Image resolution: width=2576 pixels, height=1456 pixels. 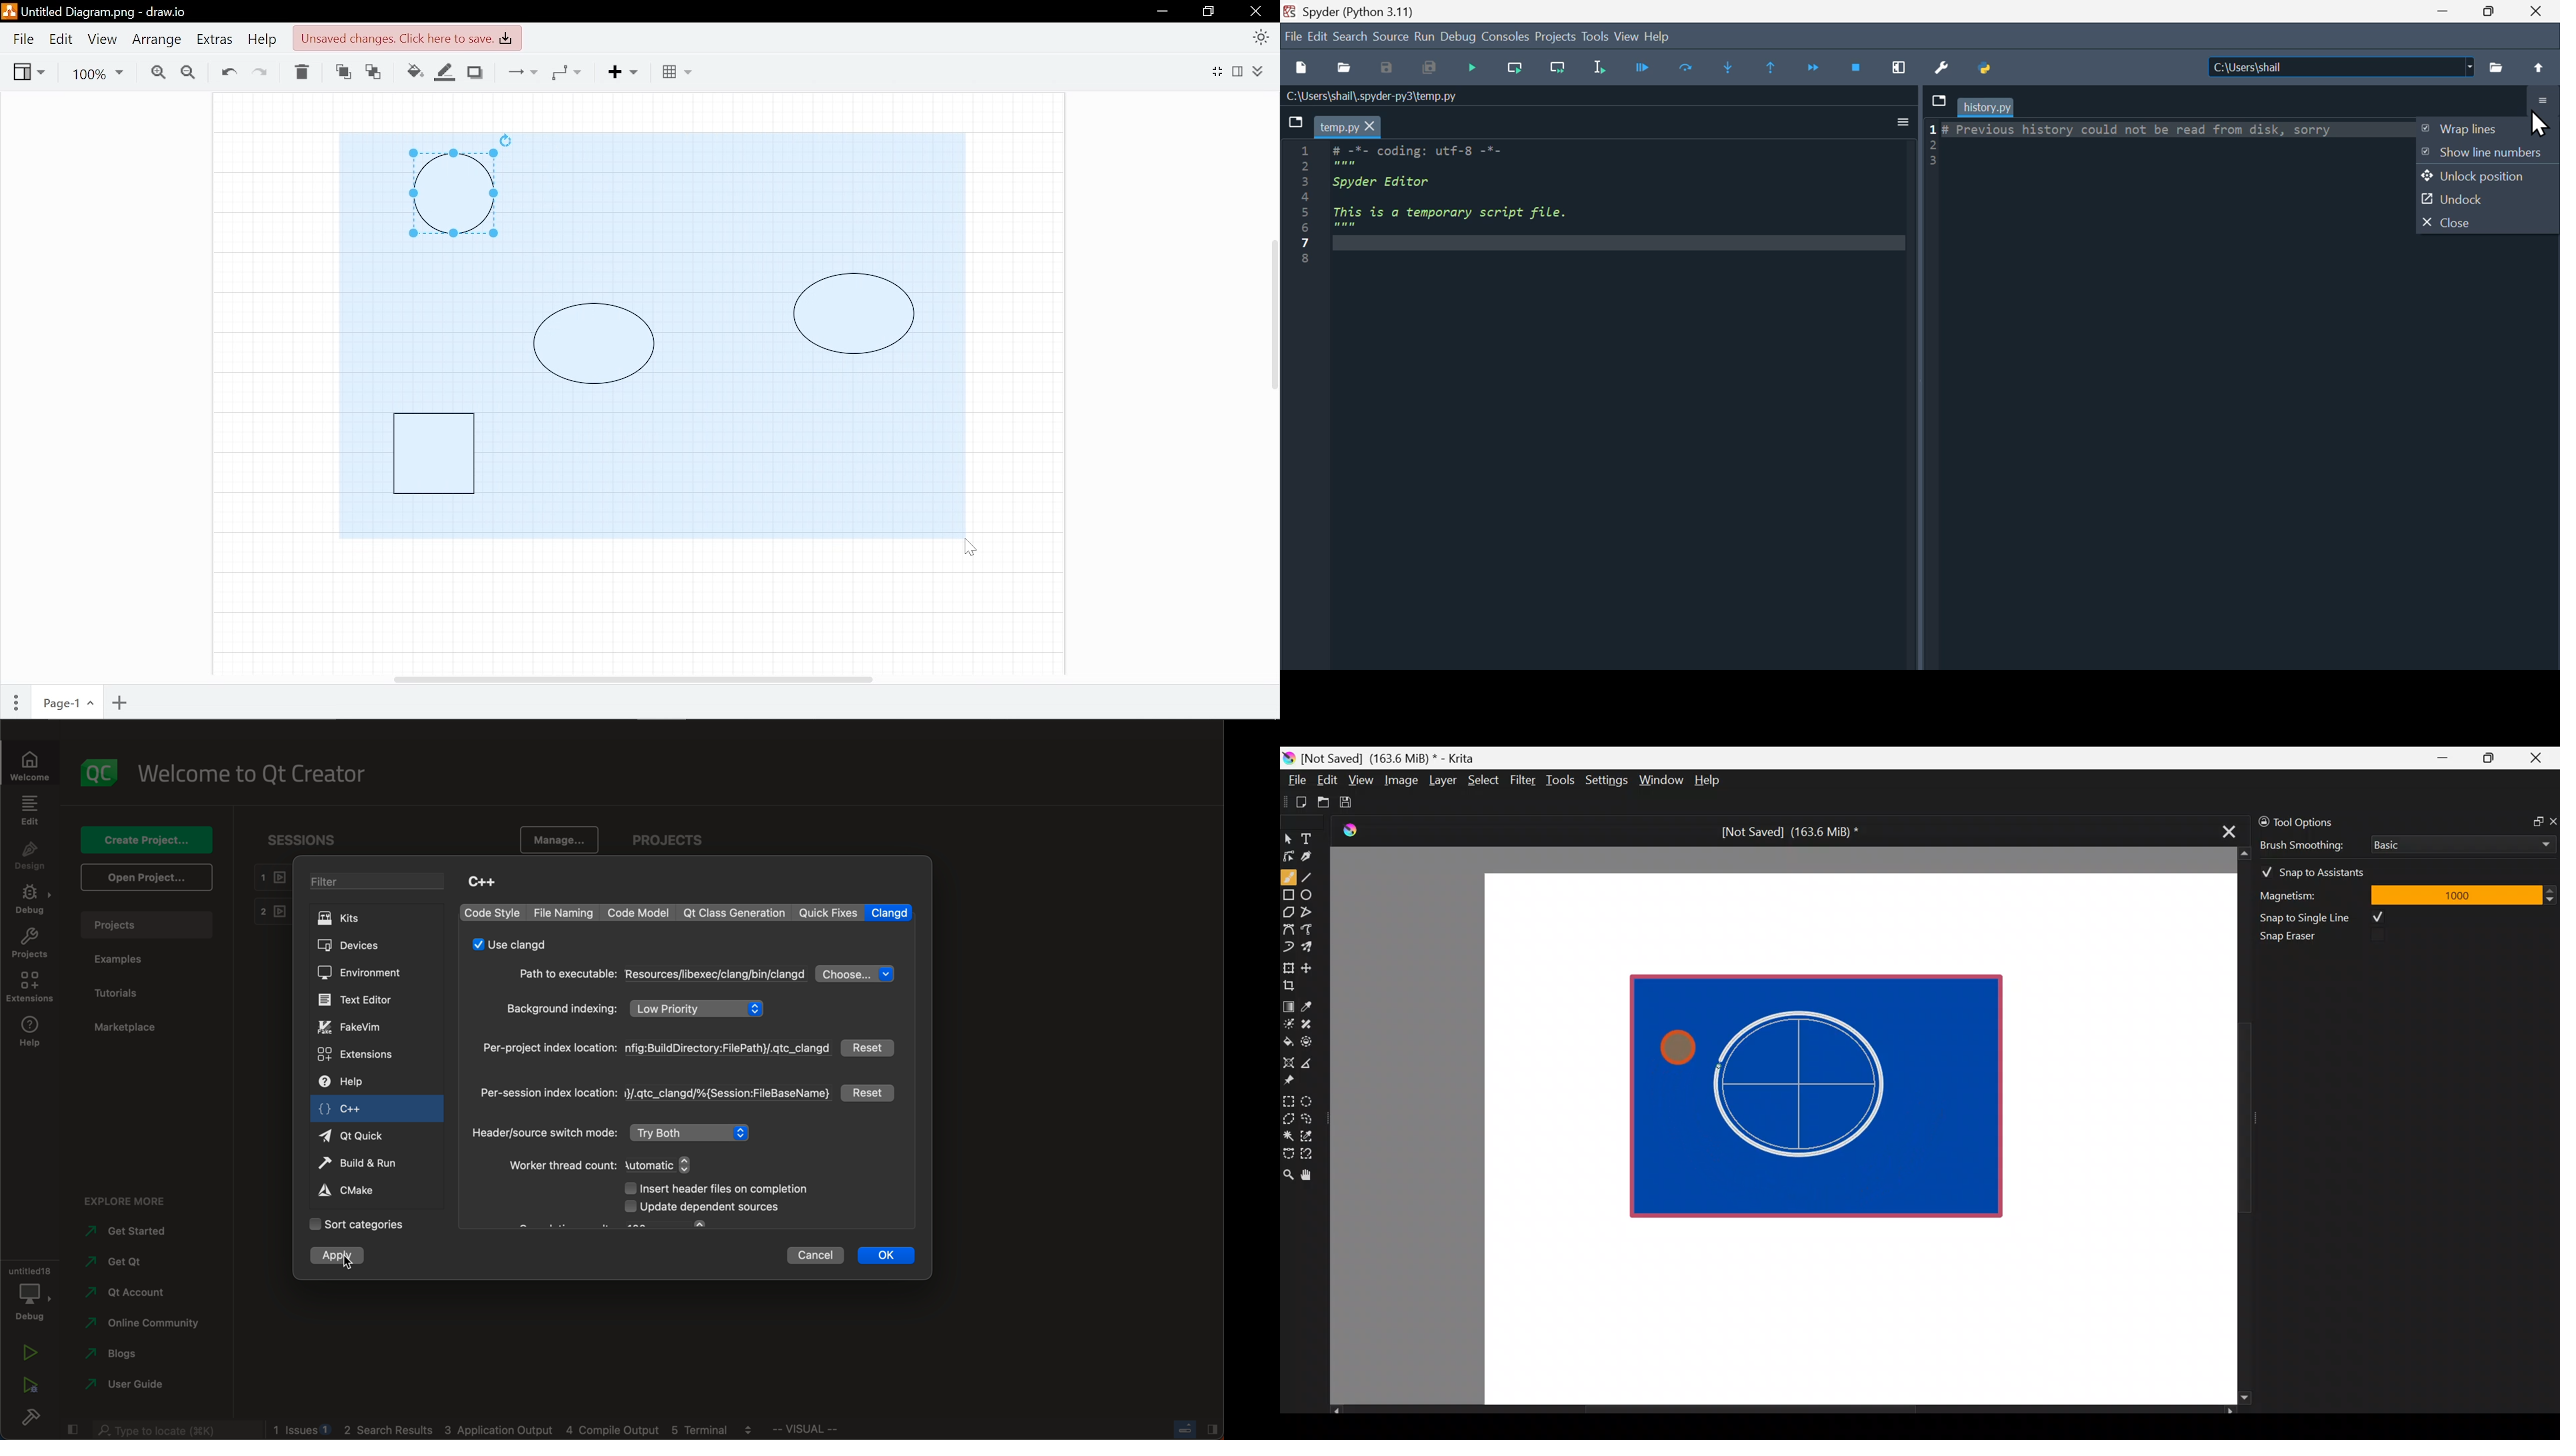 What do you see at coordinates (2544, 101) in the screenshot?
I see `Options` at bounding box center [2544, 101].